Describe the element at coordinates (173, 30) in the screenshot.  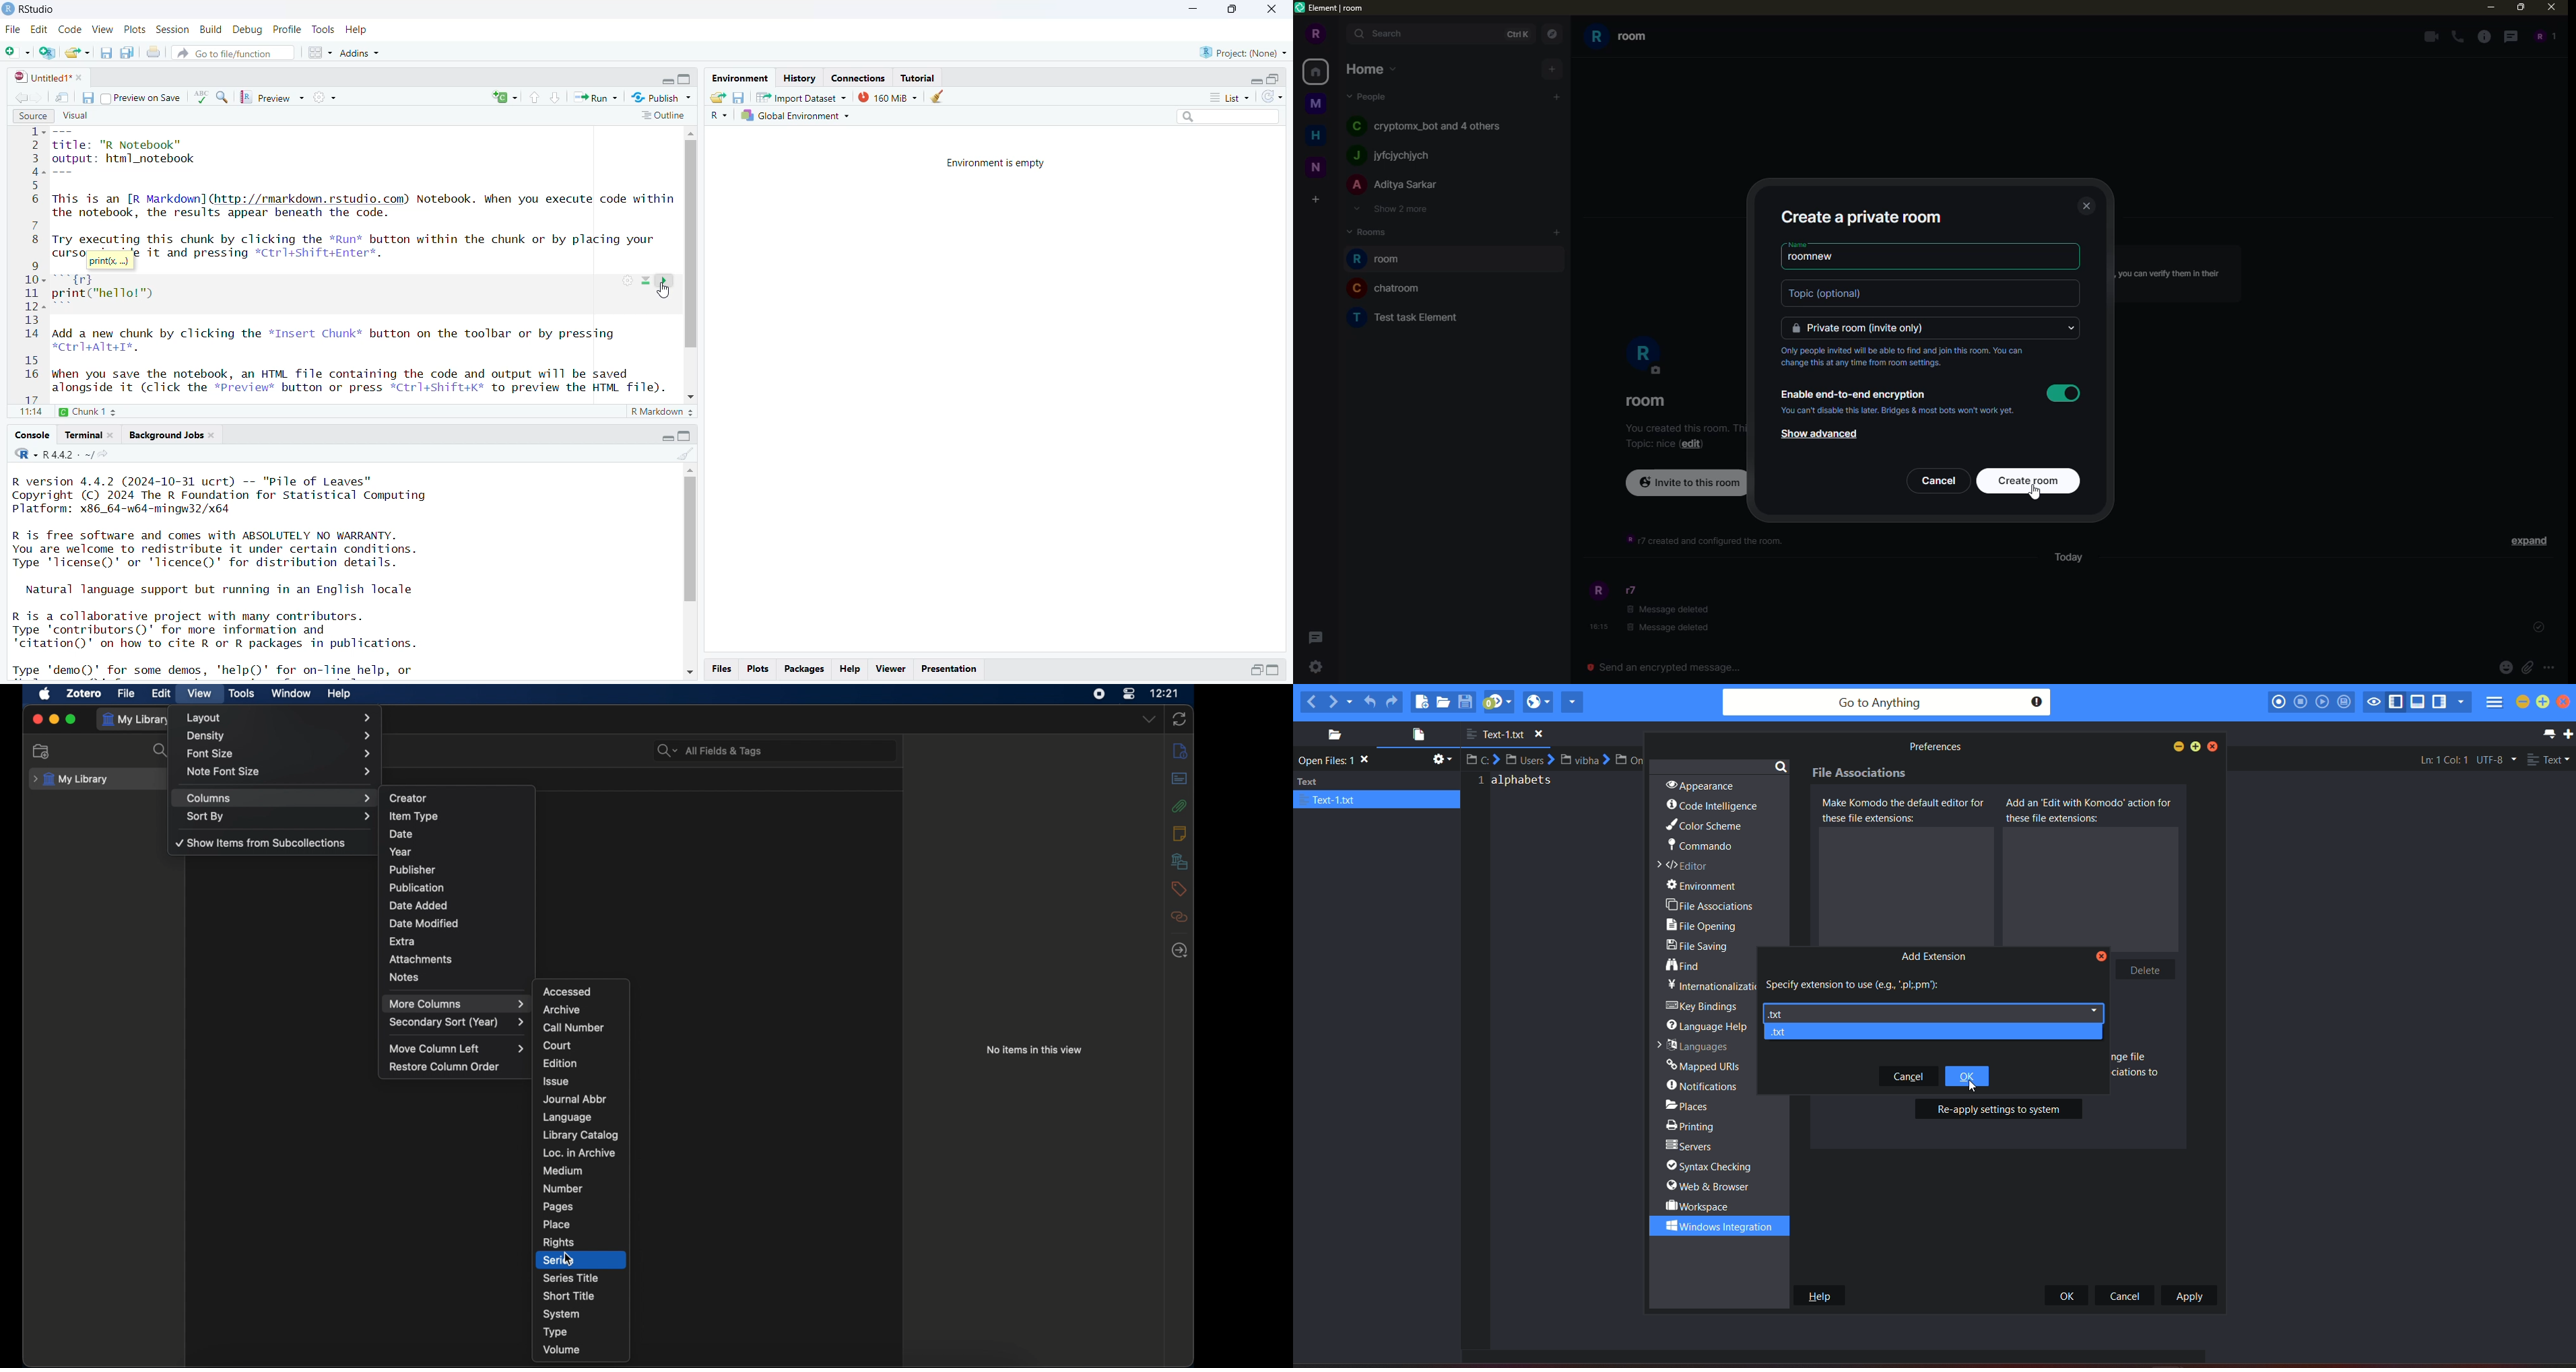
I see `session` at that location.